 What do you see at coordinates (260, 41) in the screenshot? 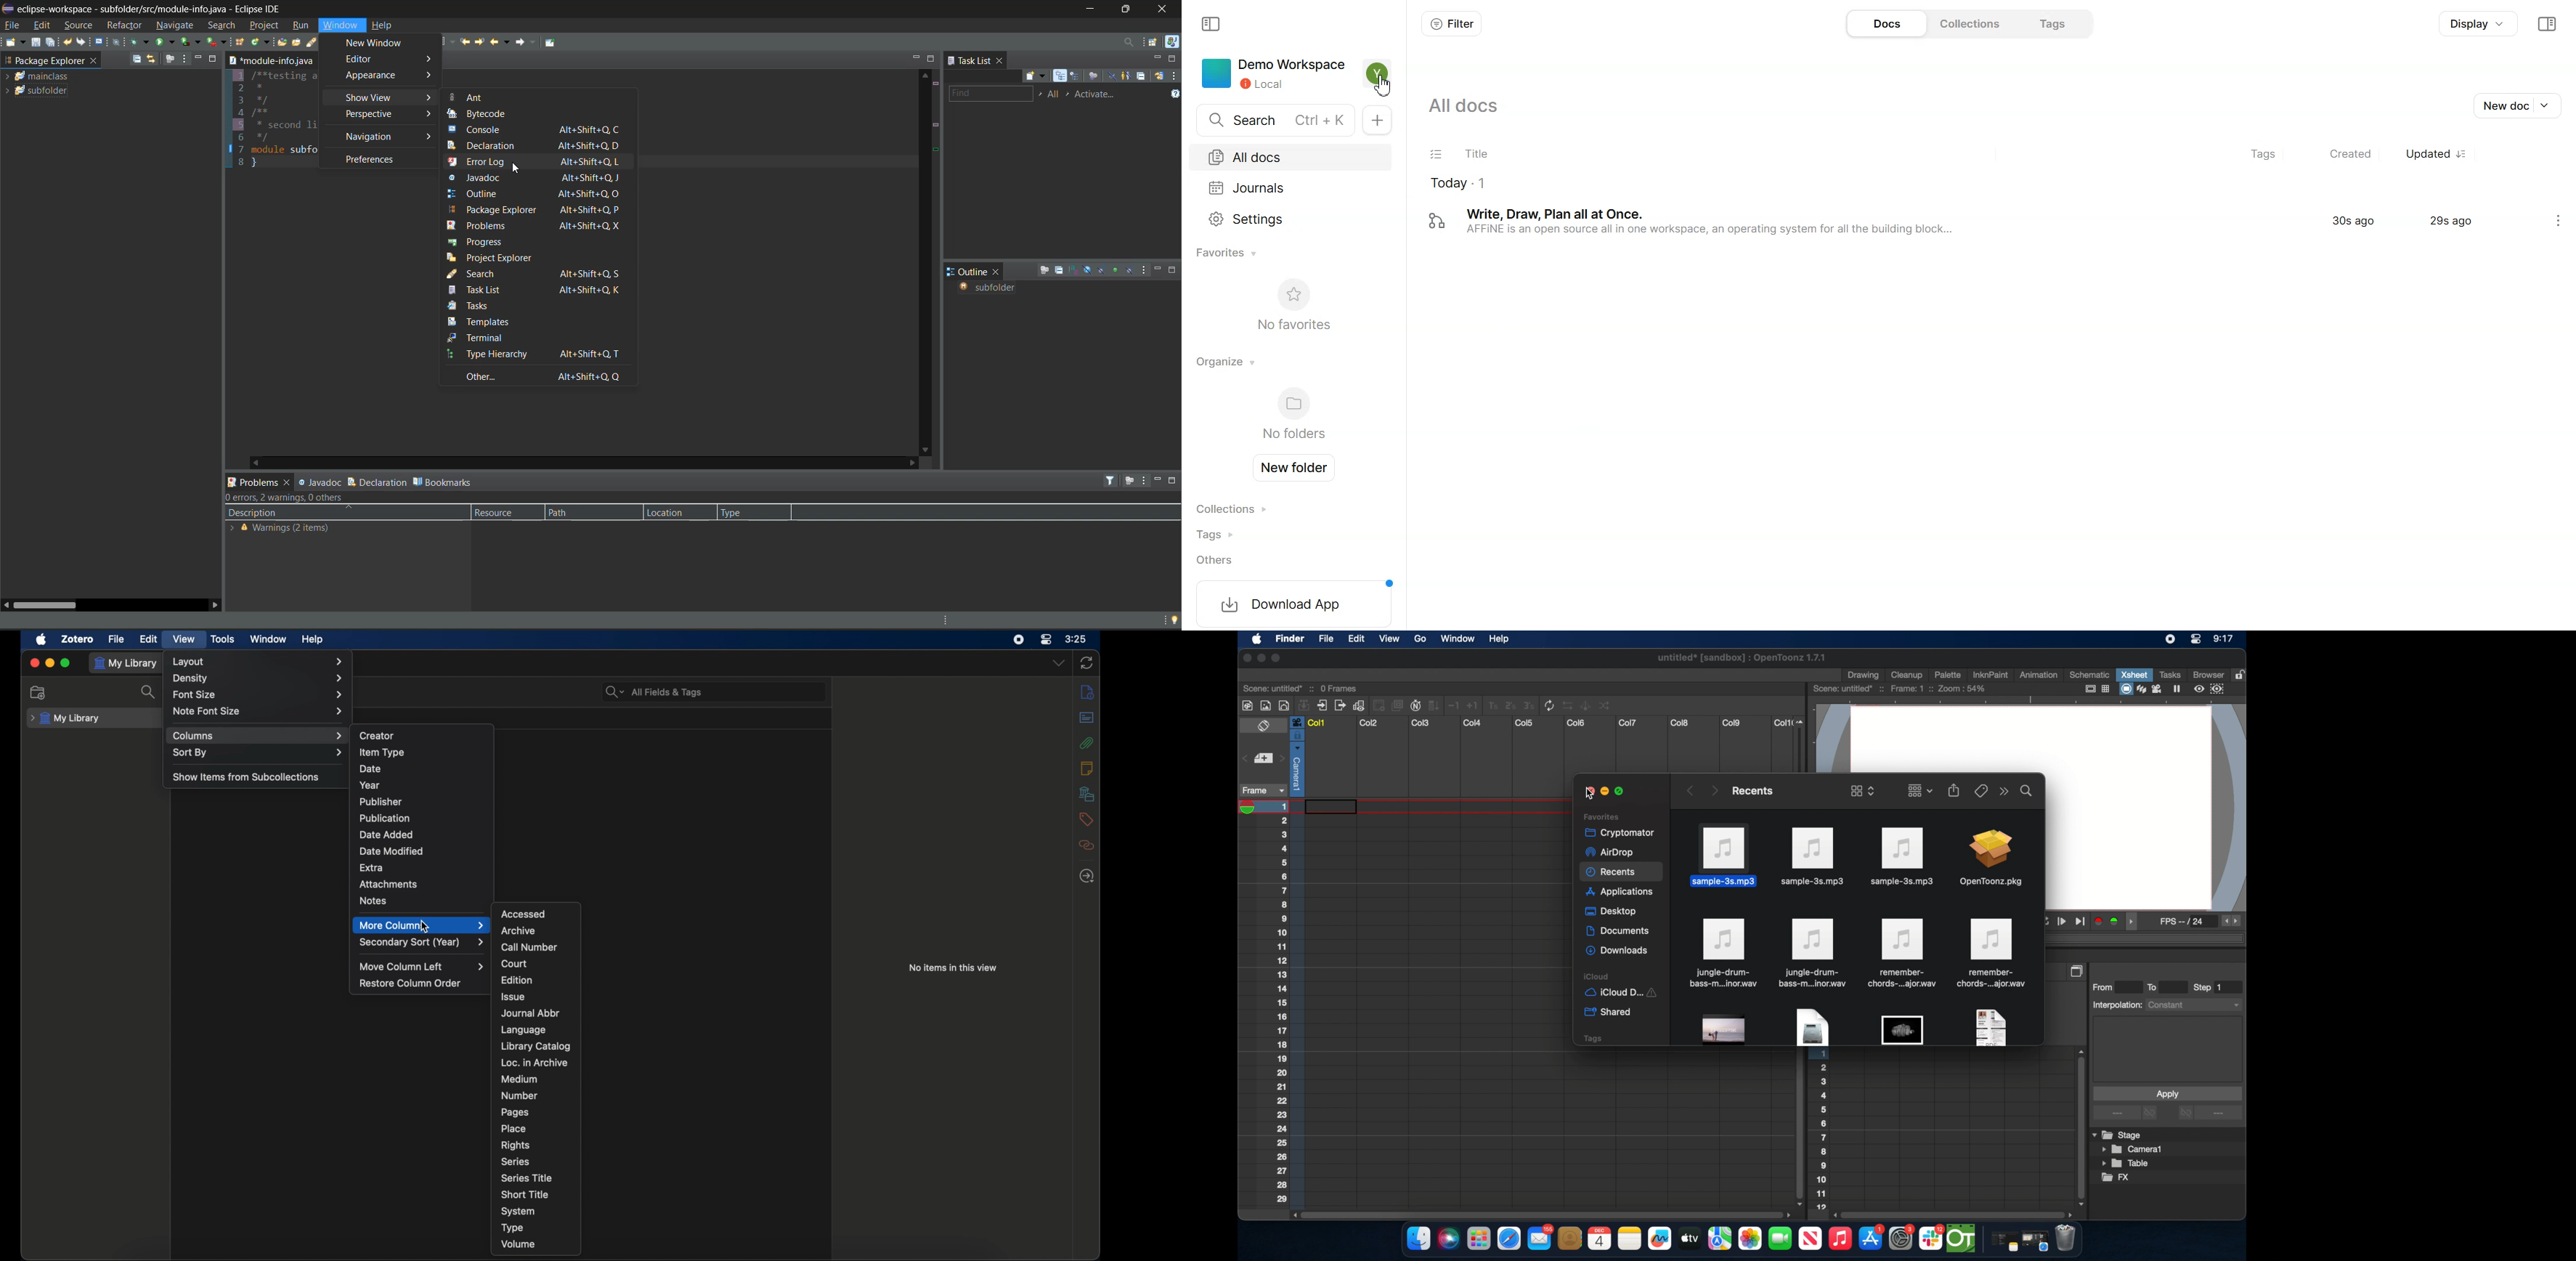
I see `new java class` at bounding box center [260, 41].